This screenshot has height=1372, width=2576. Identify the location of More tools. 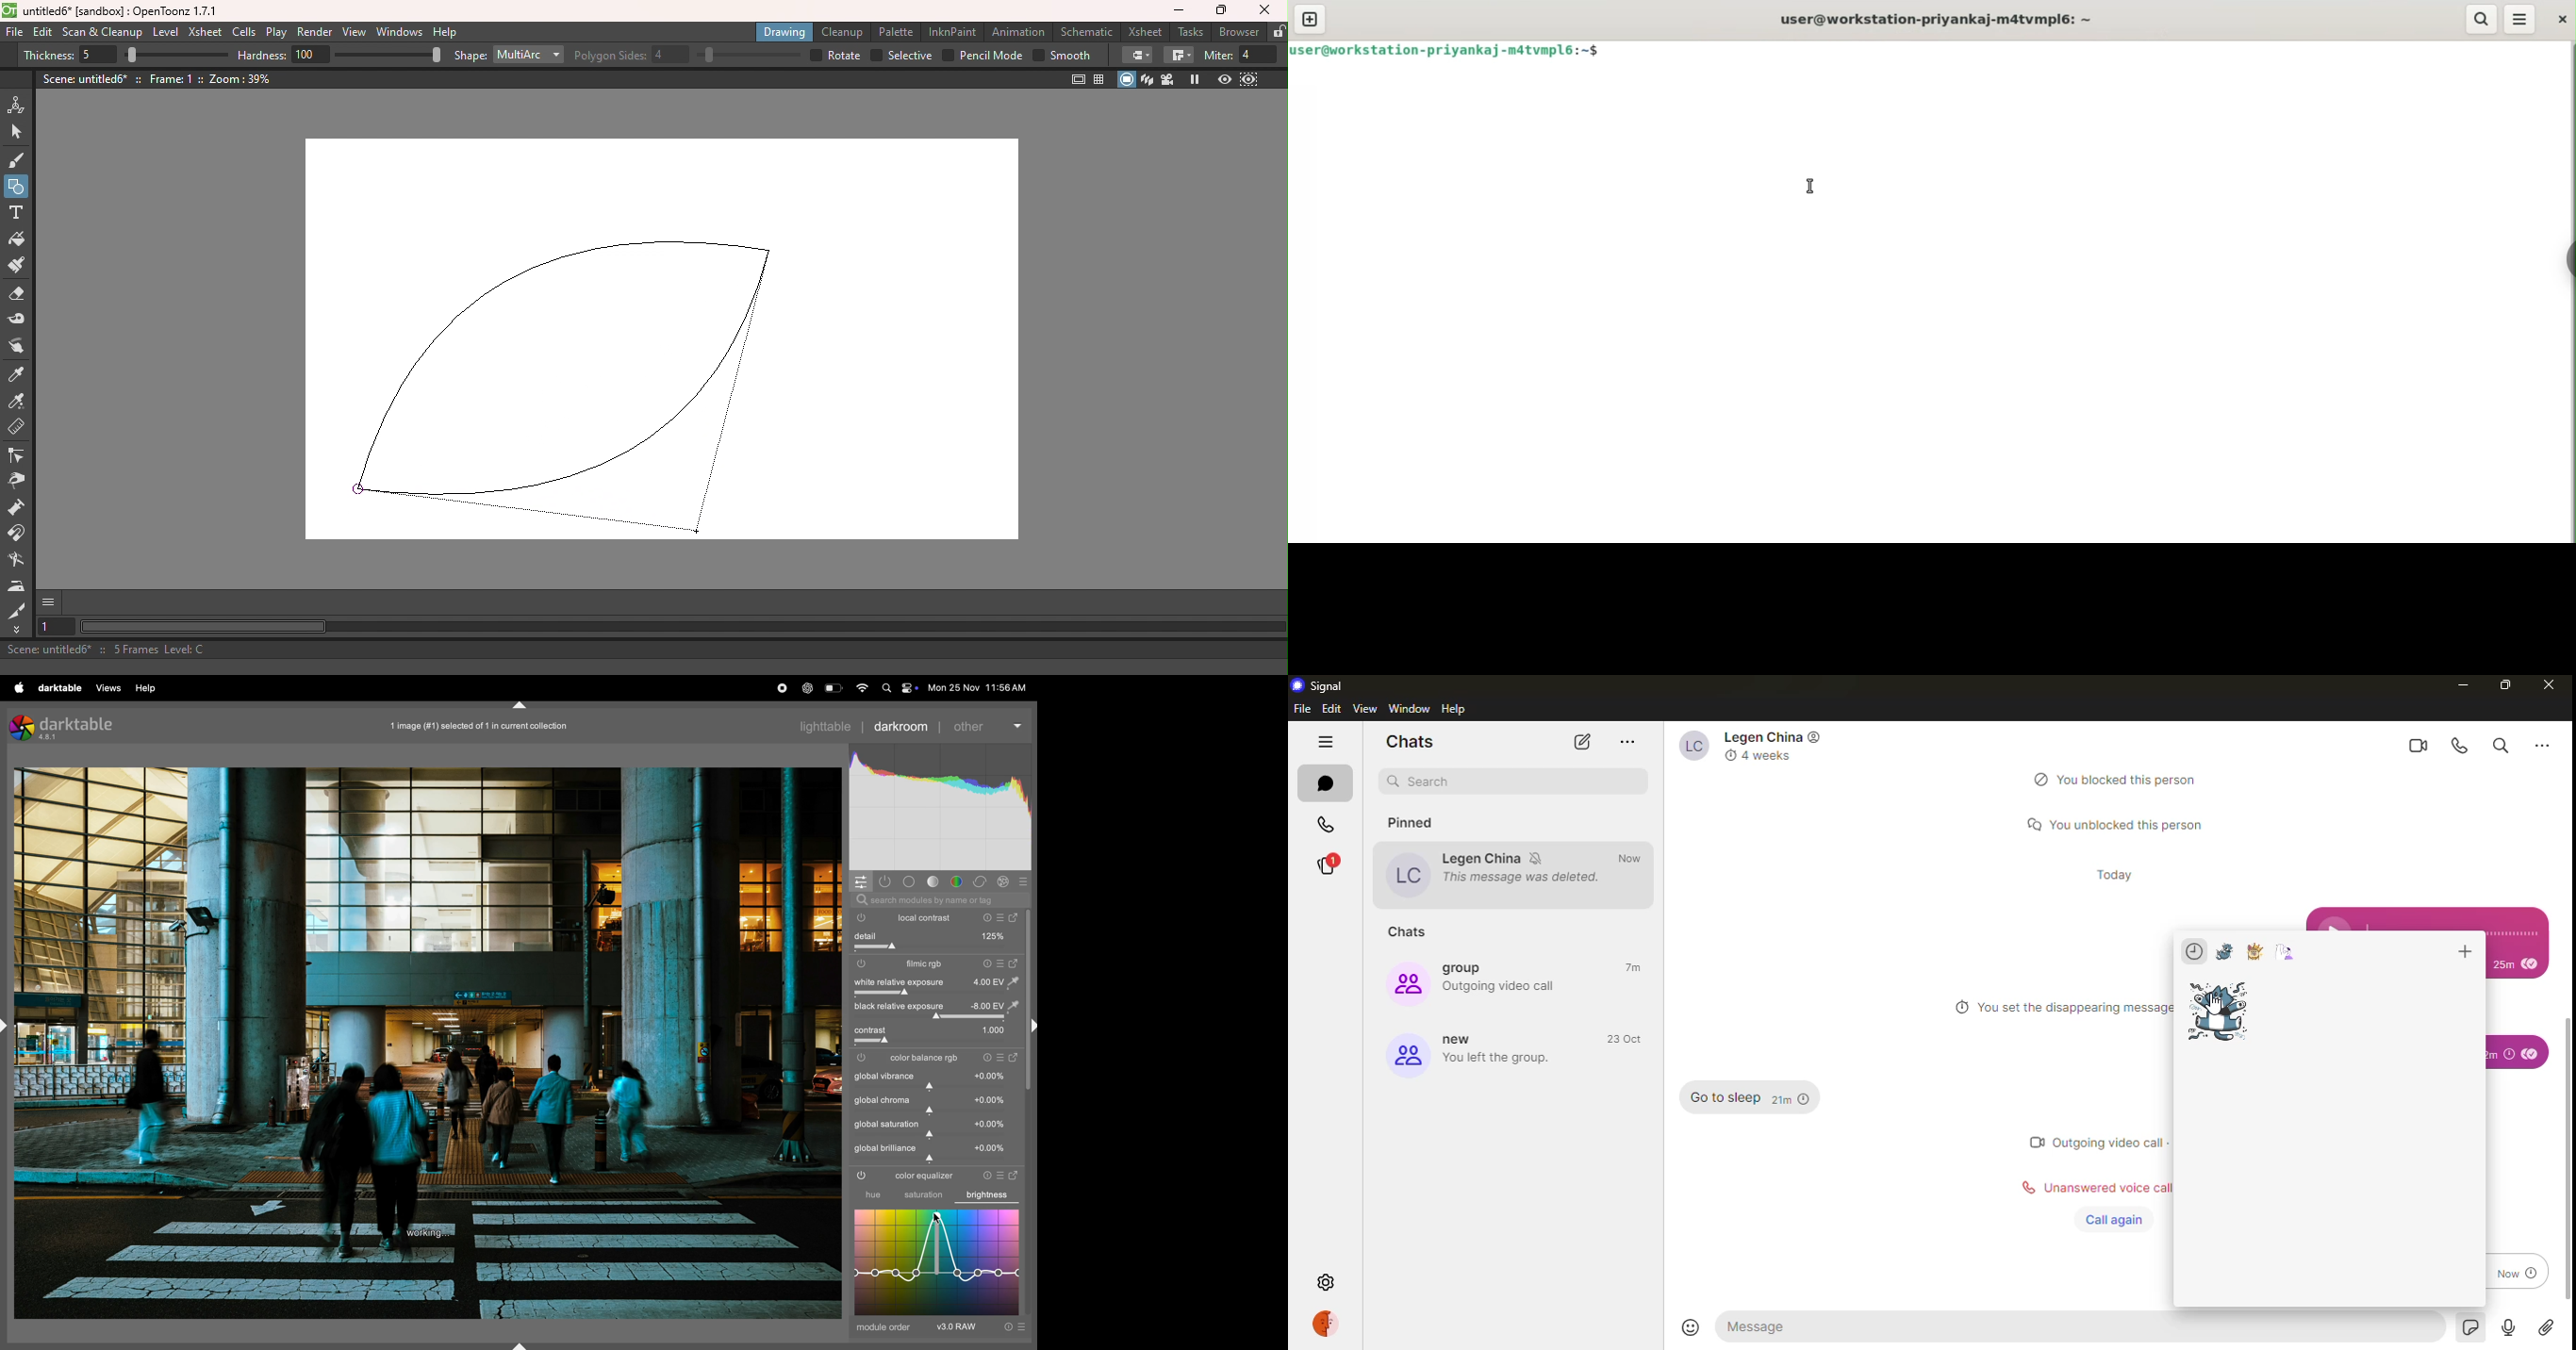
(17, 629).